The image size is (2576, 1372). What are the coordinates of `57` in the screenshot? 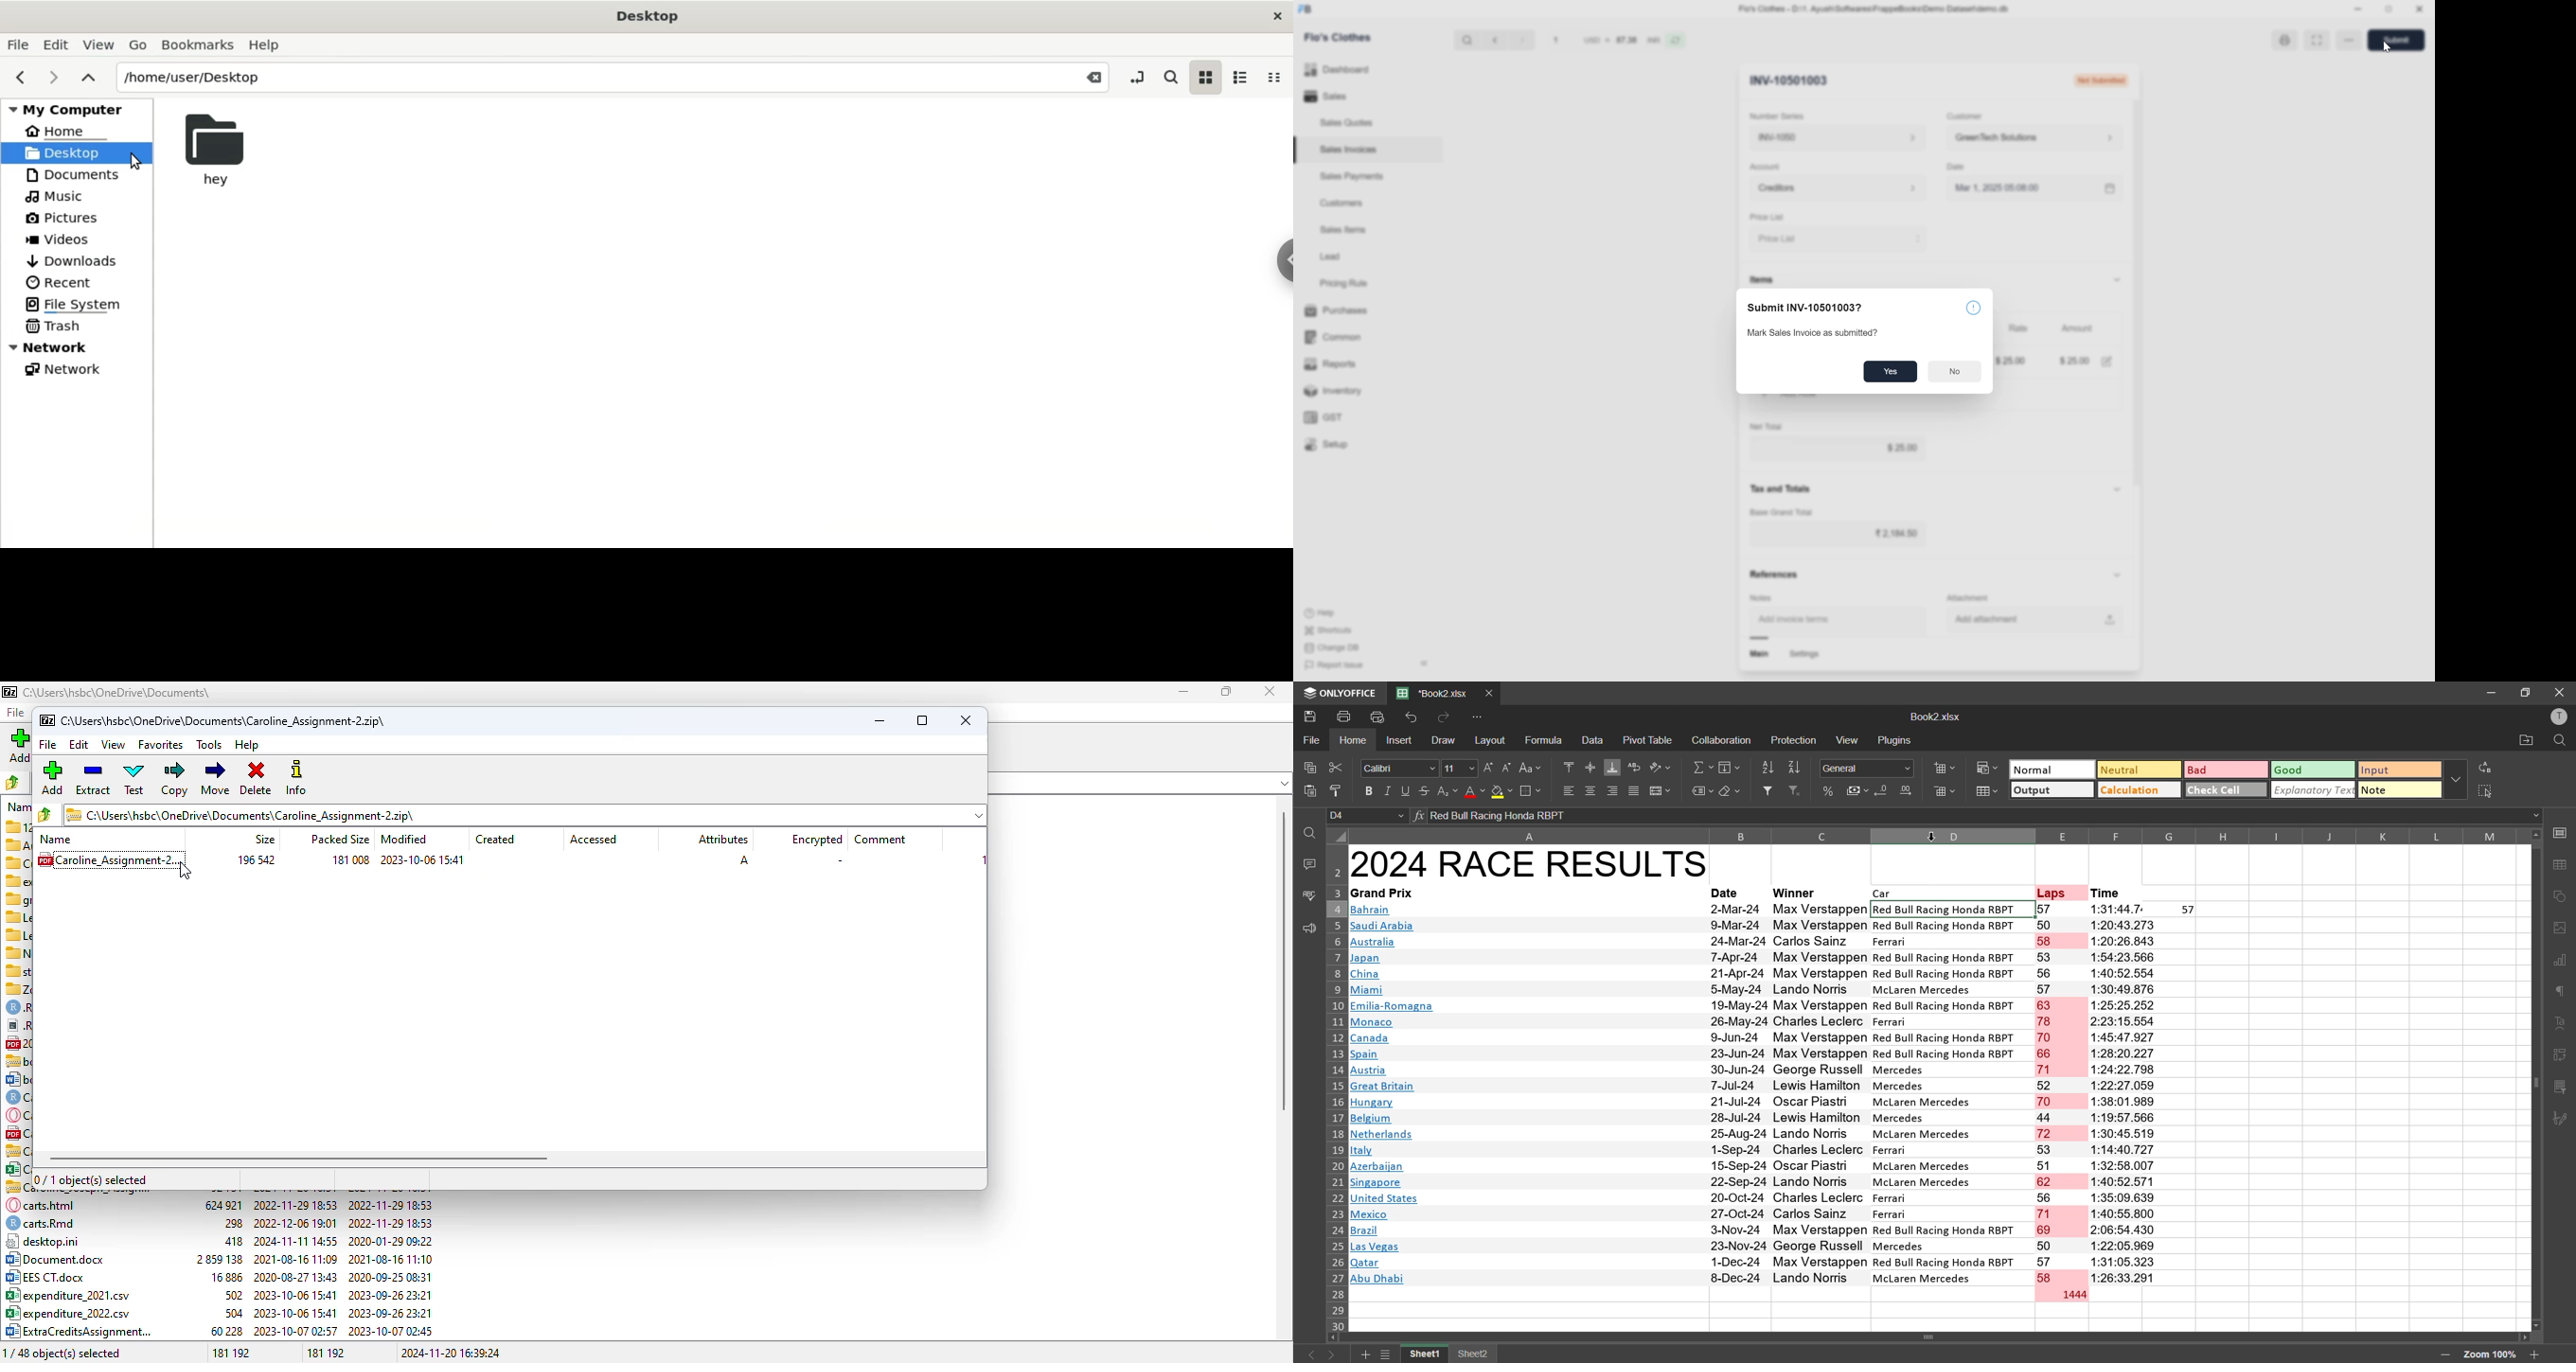 It's located at (2189, 910).